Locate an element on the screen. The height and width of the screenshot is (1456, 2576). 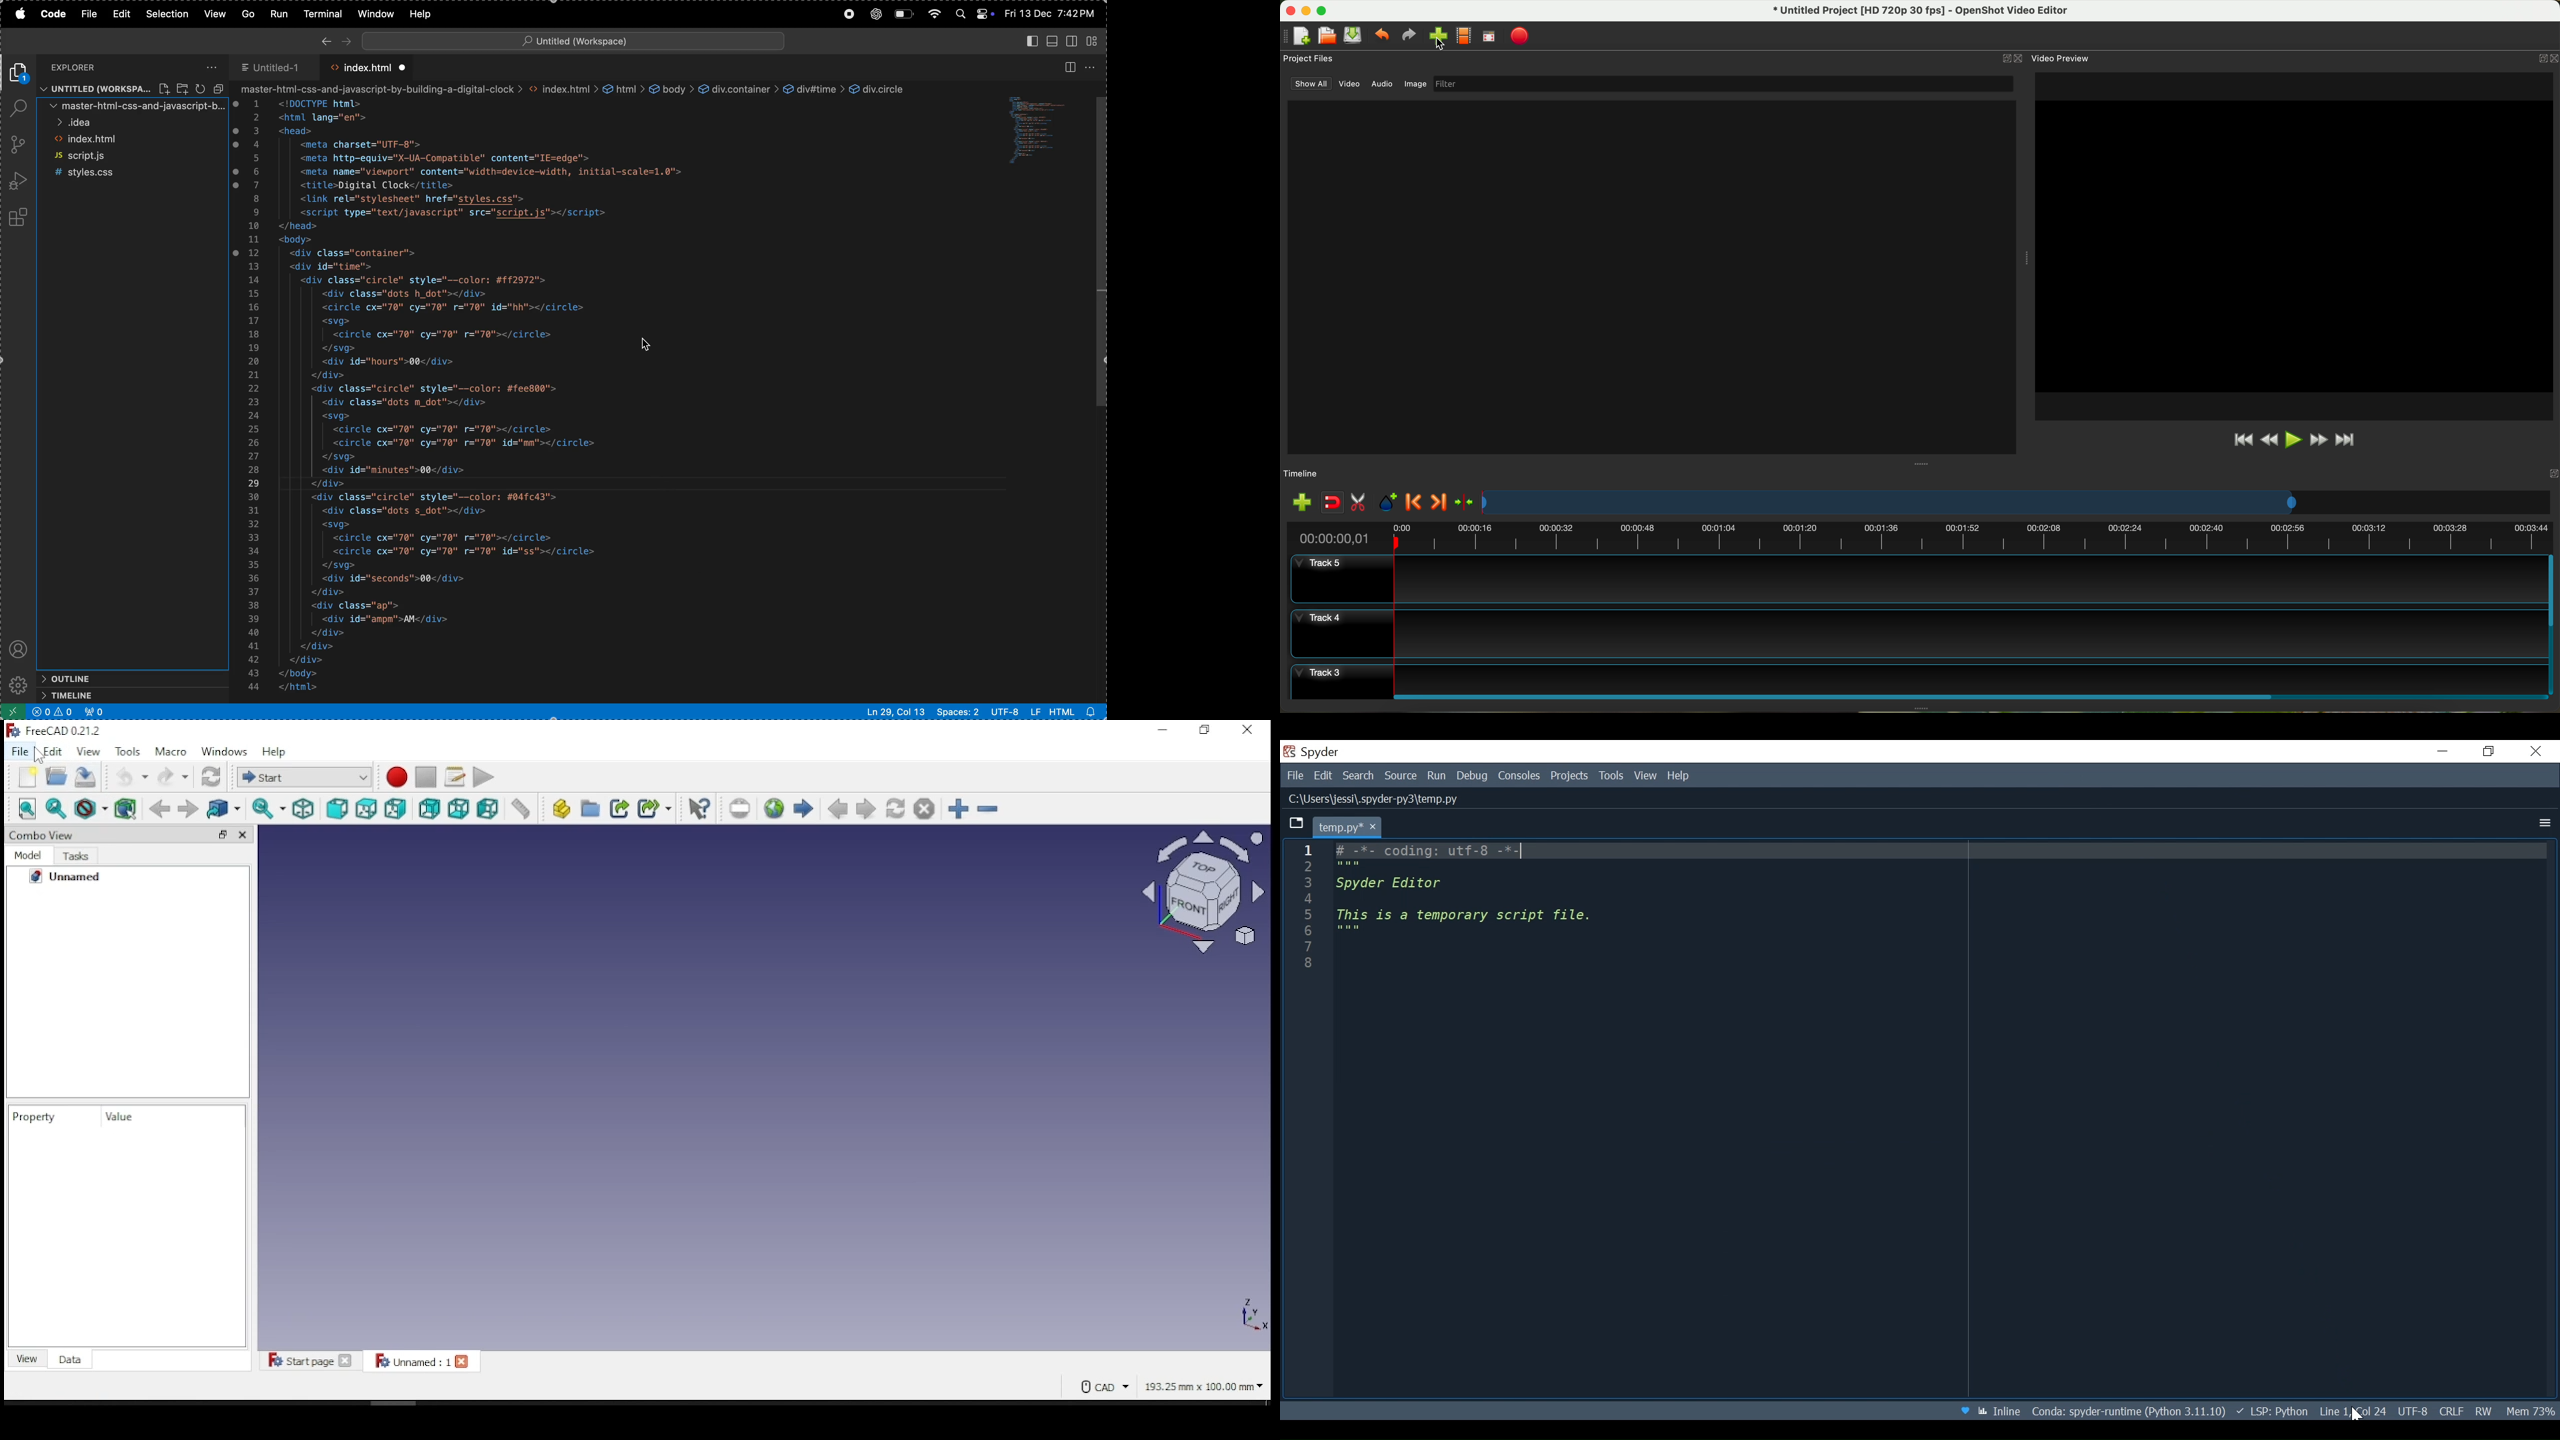
workspace is located at coordinates (133, 89).